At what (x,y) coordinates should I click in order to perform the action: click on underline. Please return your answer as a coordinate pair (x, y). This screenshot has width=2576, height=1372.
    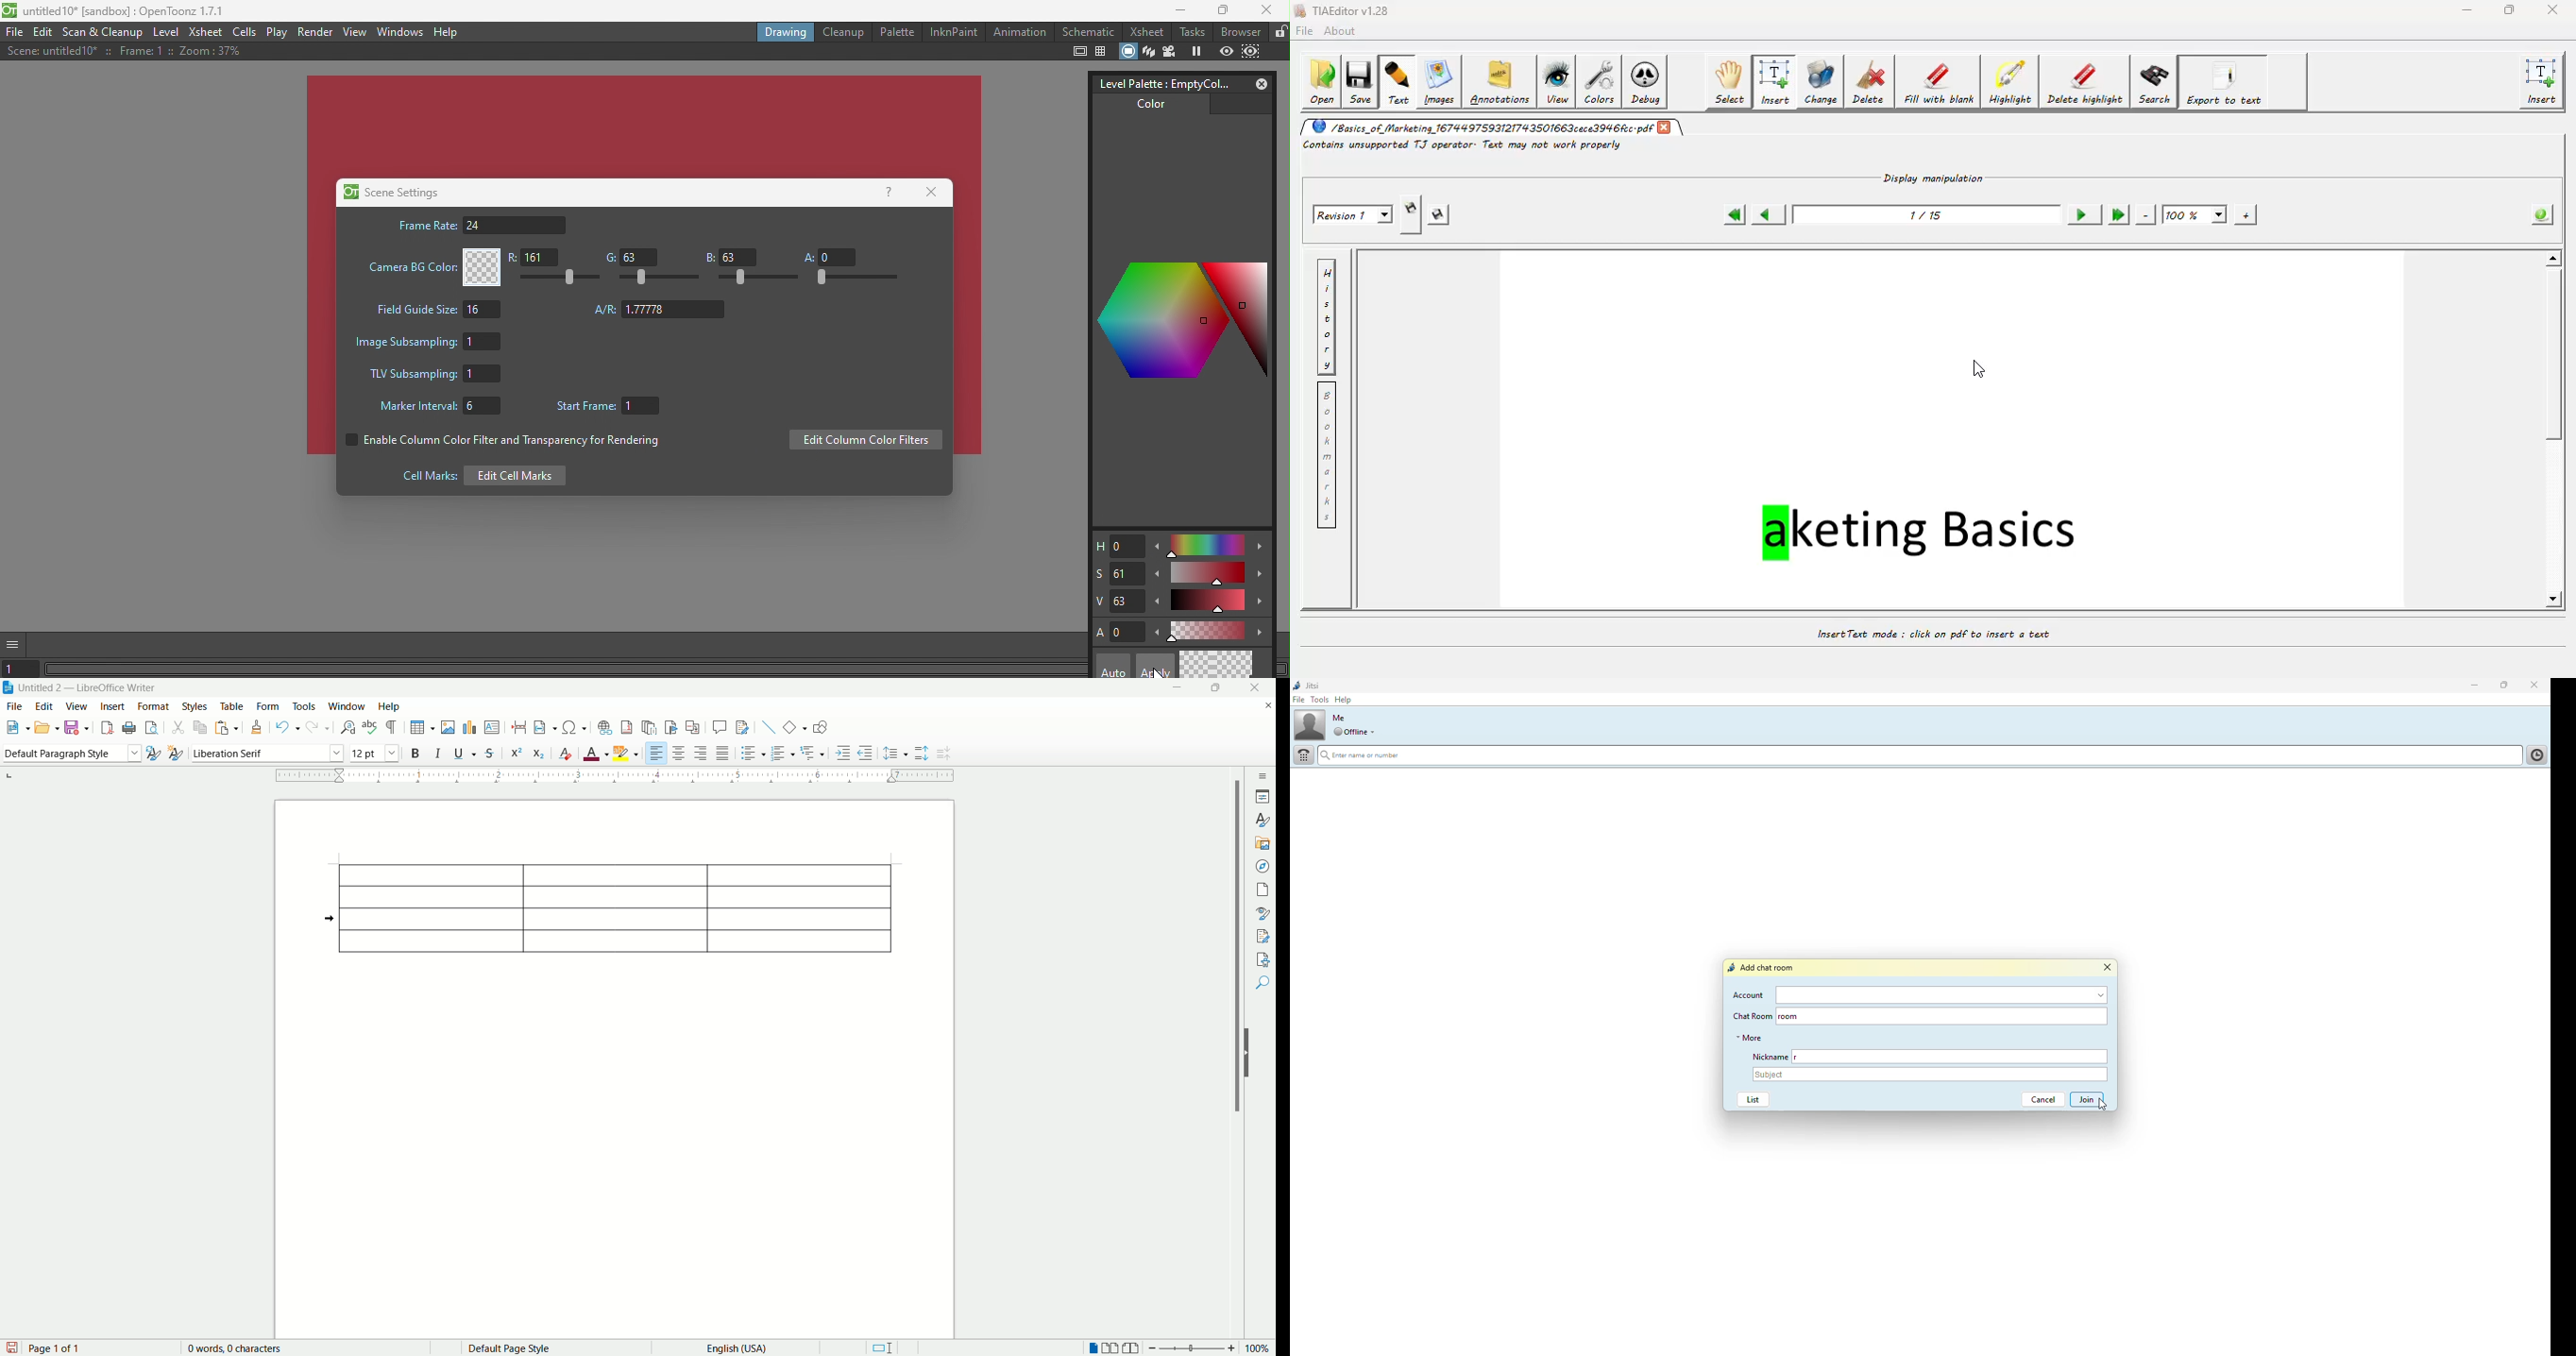
    Looking at the image, I should click on (462, 754).